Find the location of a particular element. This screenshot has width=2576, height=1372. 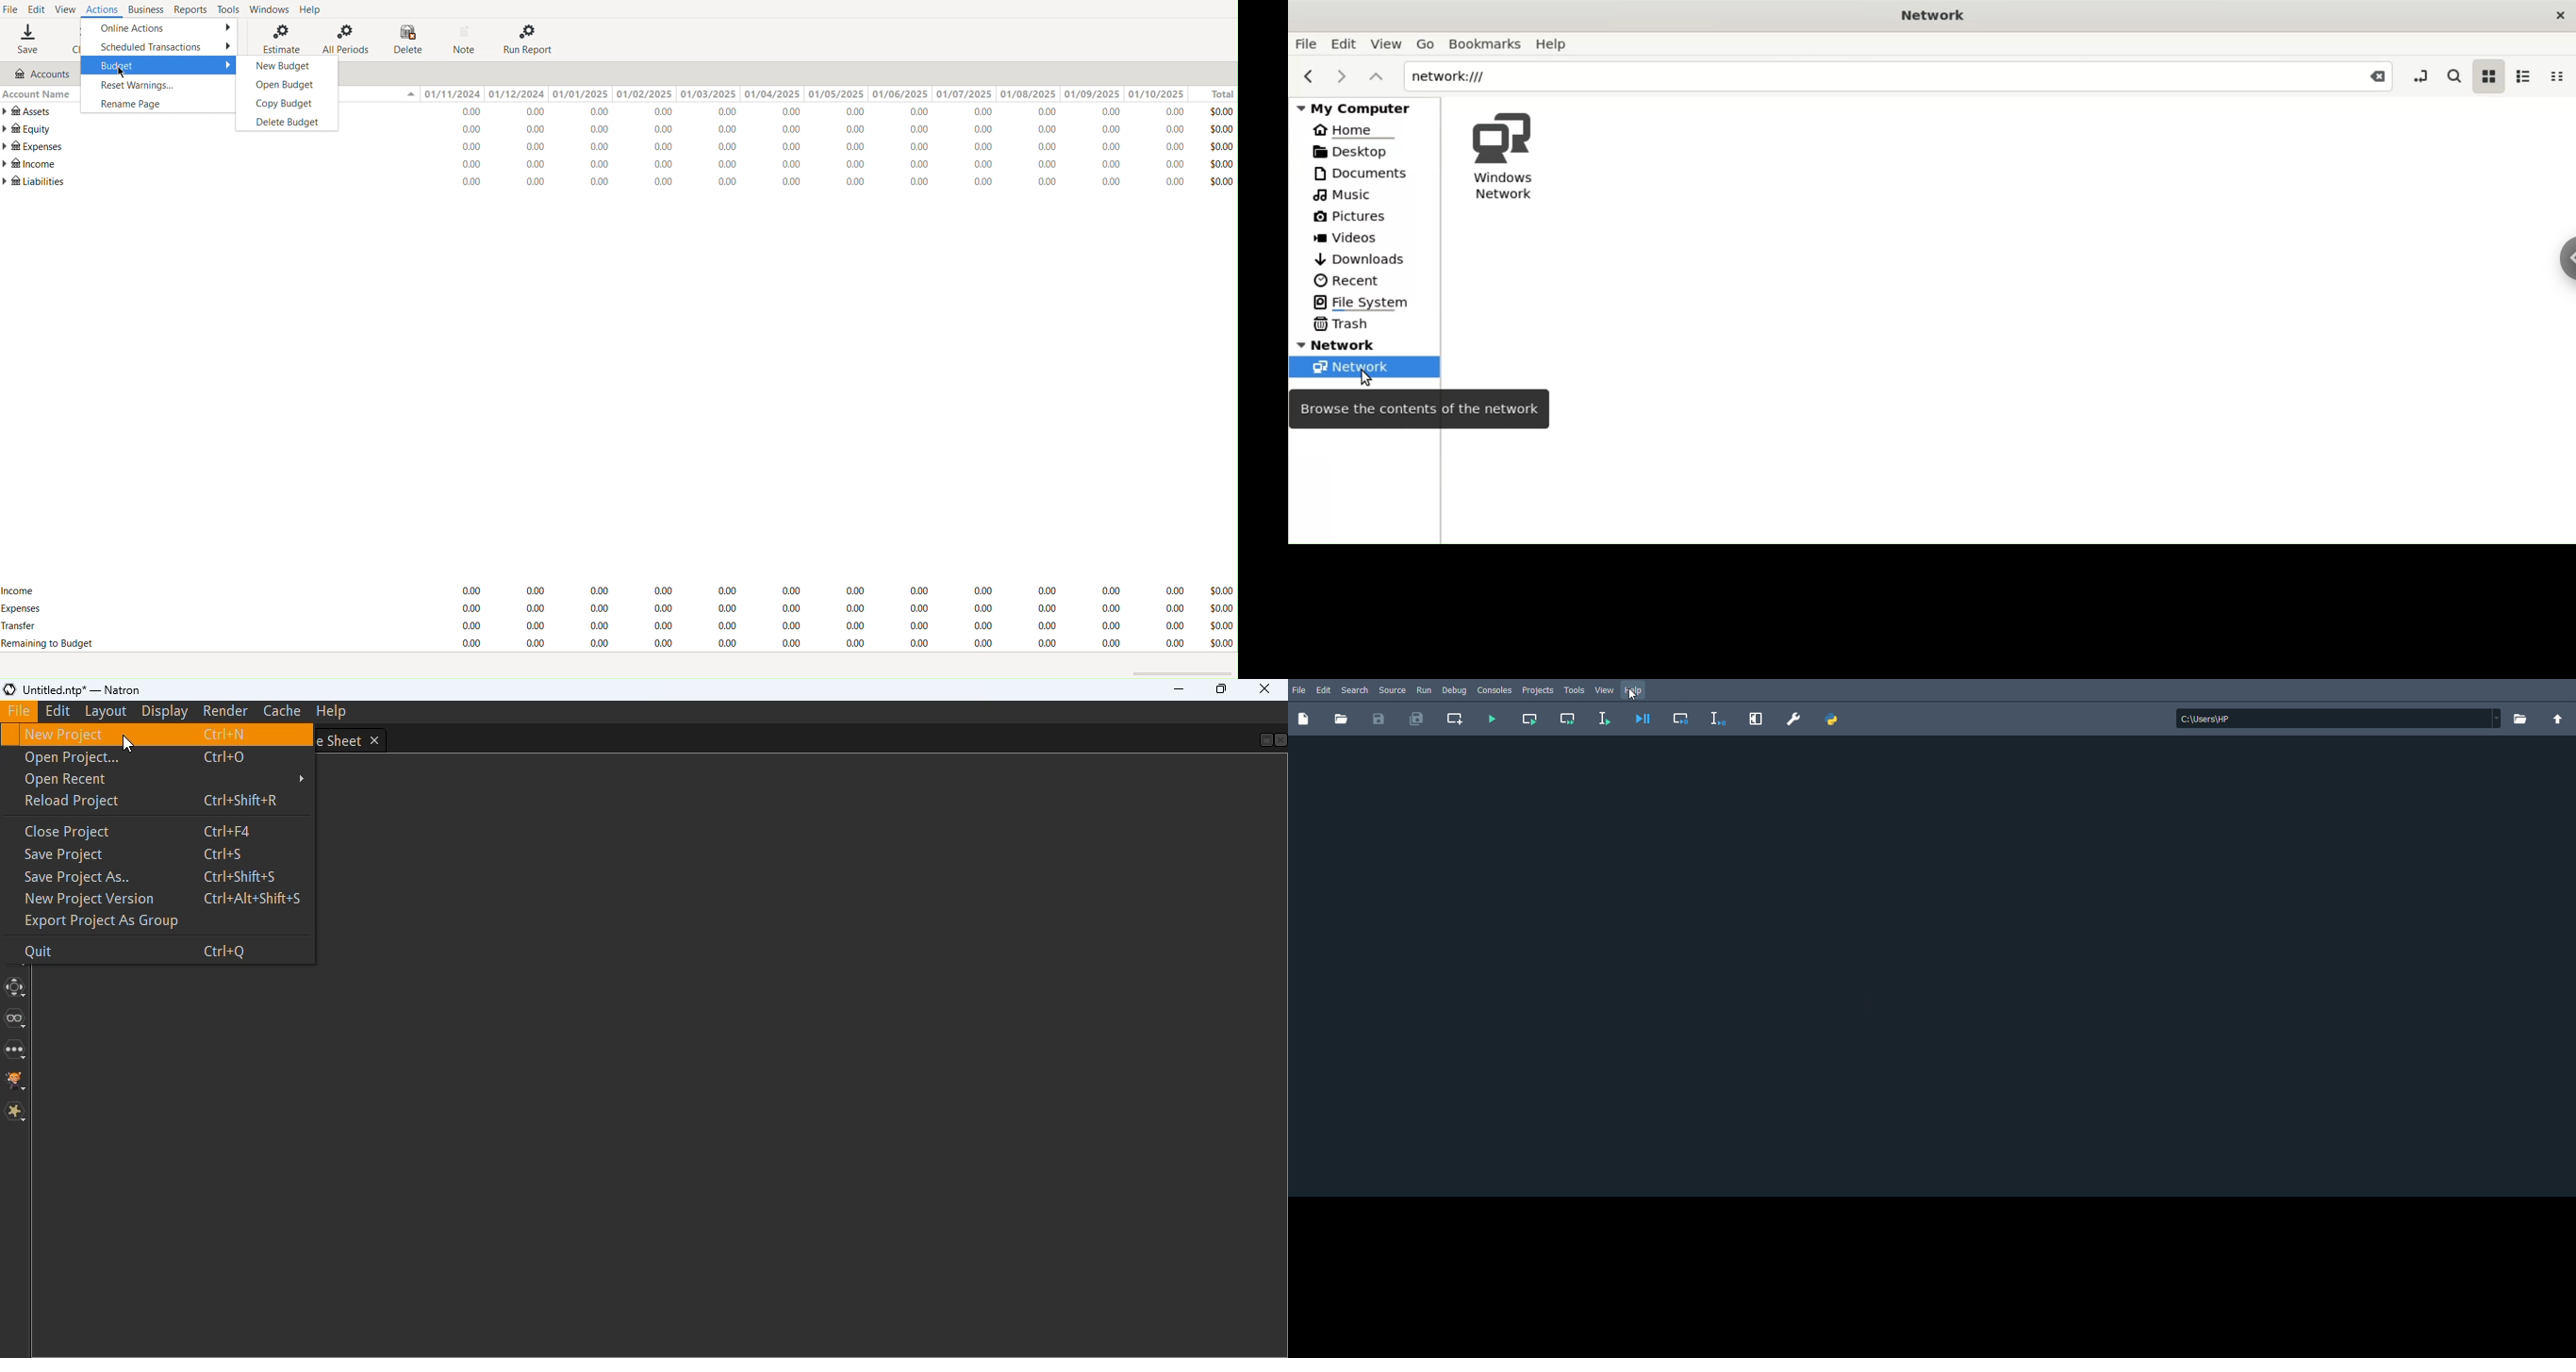

Save is located at coordinates (27, 41).